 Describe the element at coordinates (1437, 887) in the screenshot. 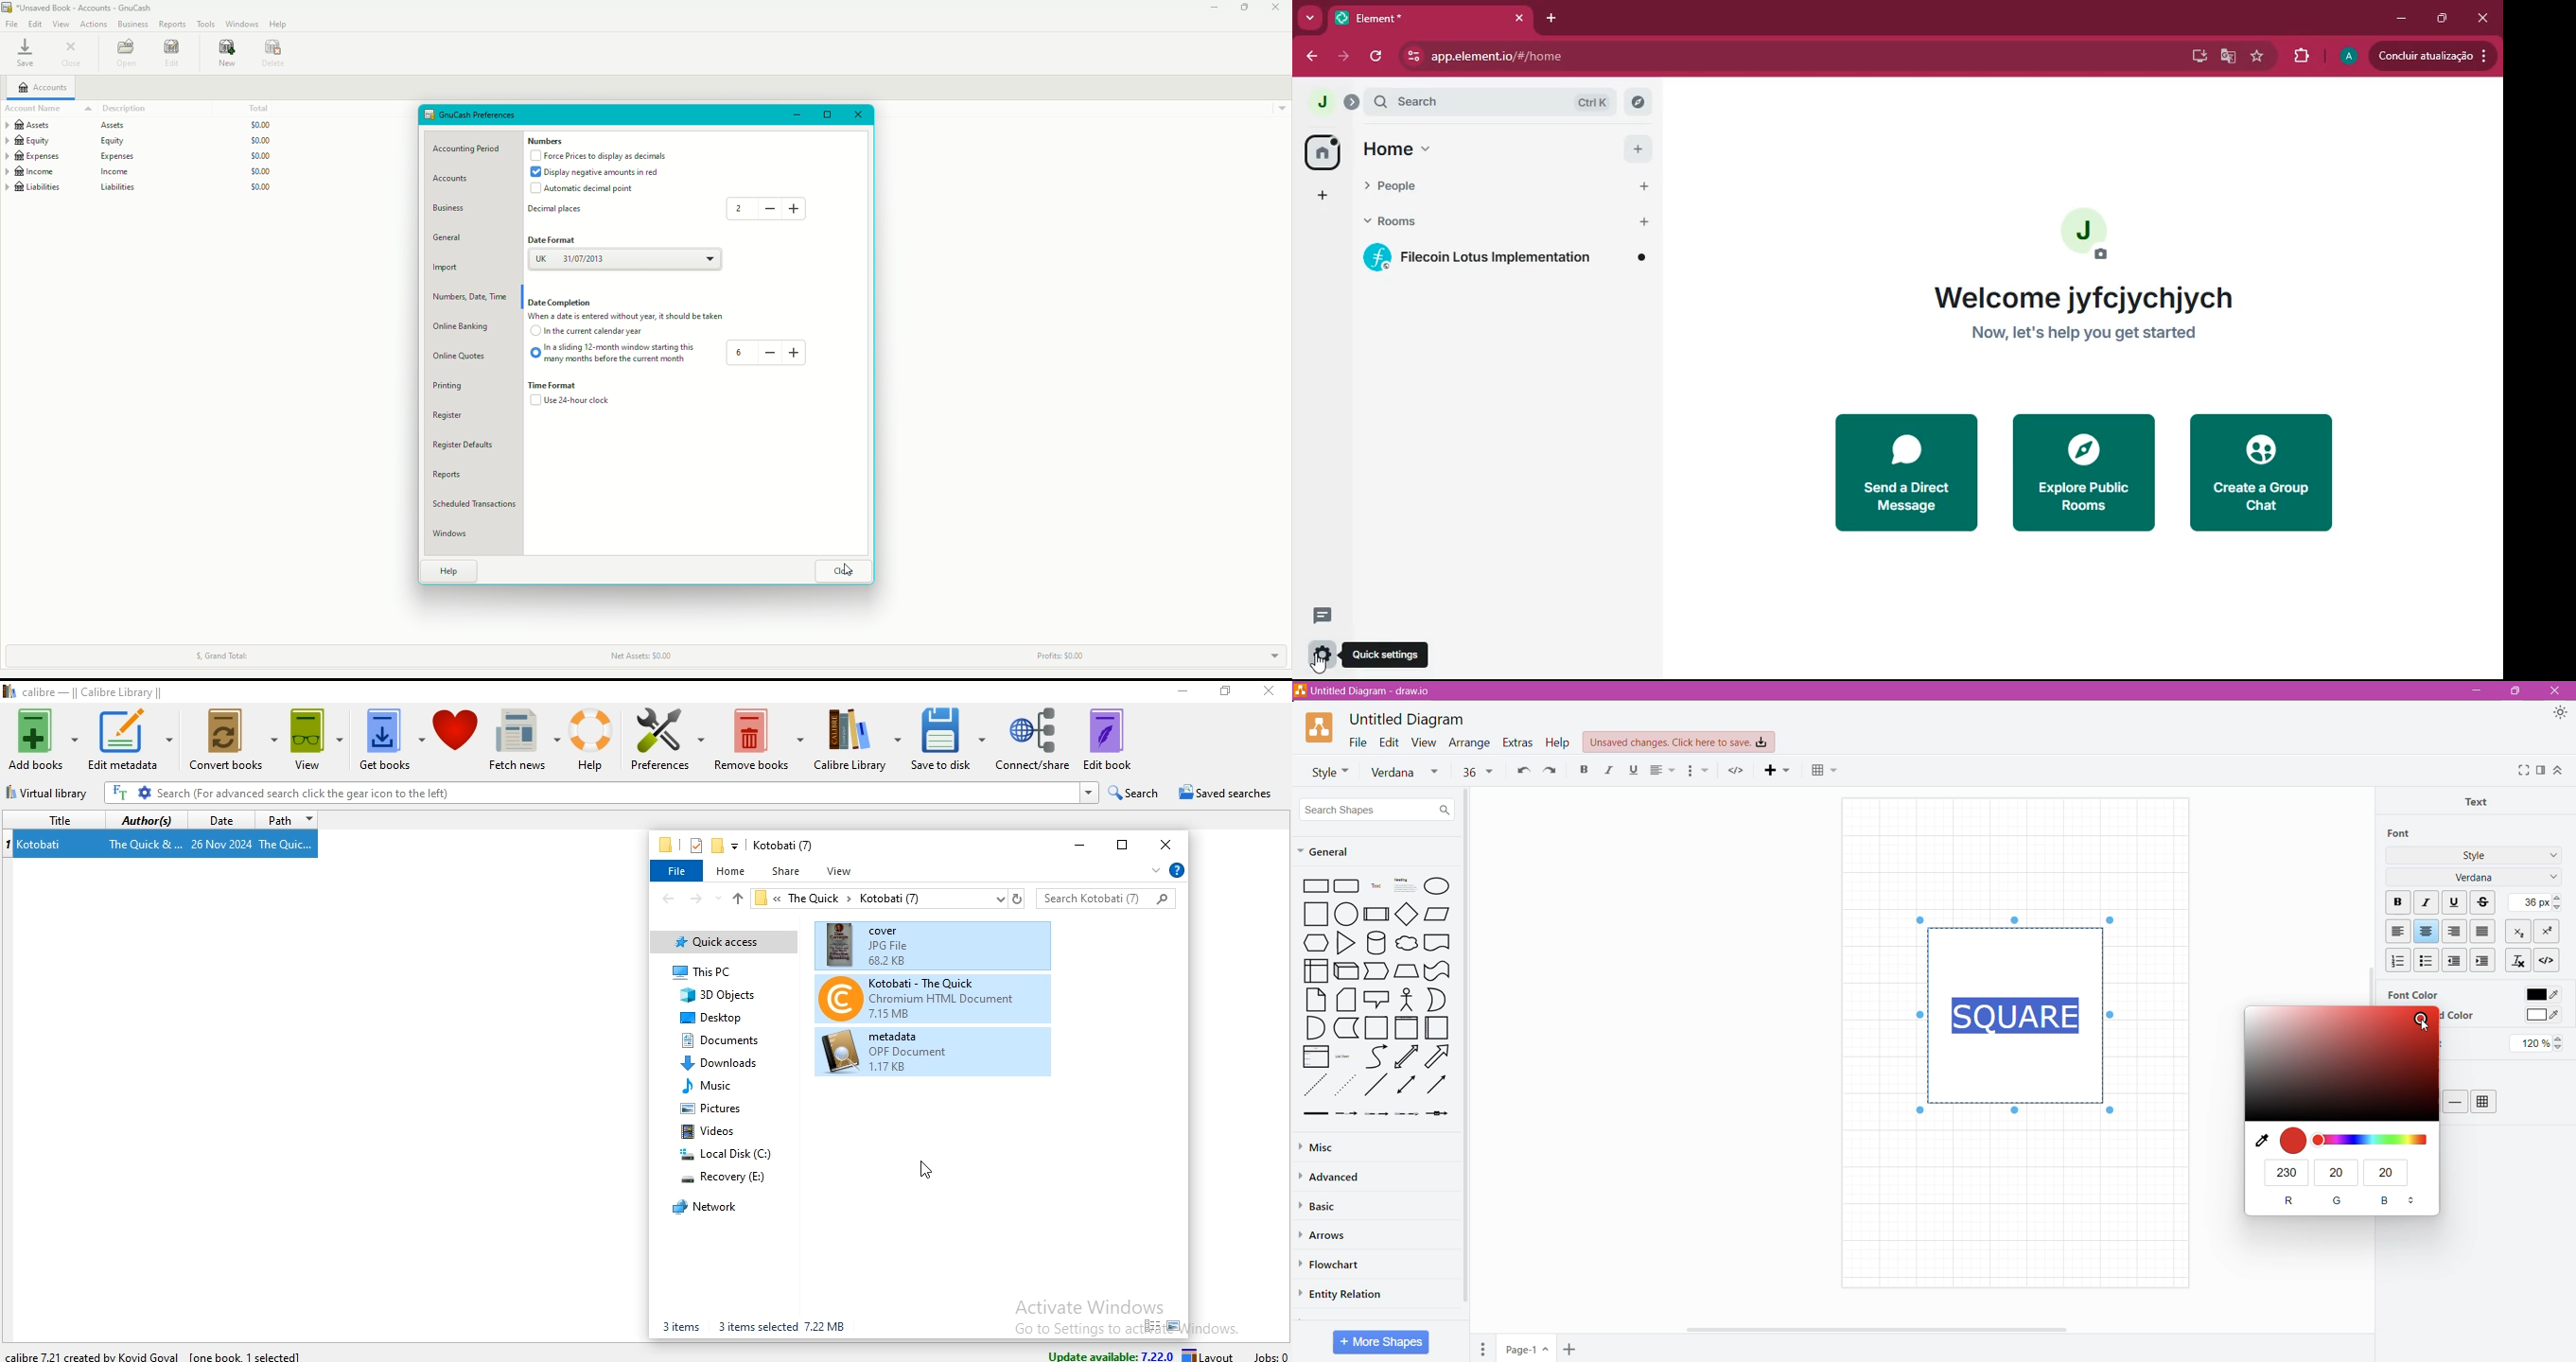

I see `Ellipse` at that location.